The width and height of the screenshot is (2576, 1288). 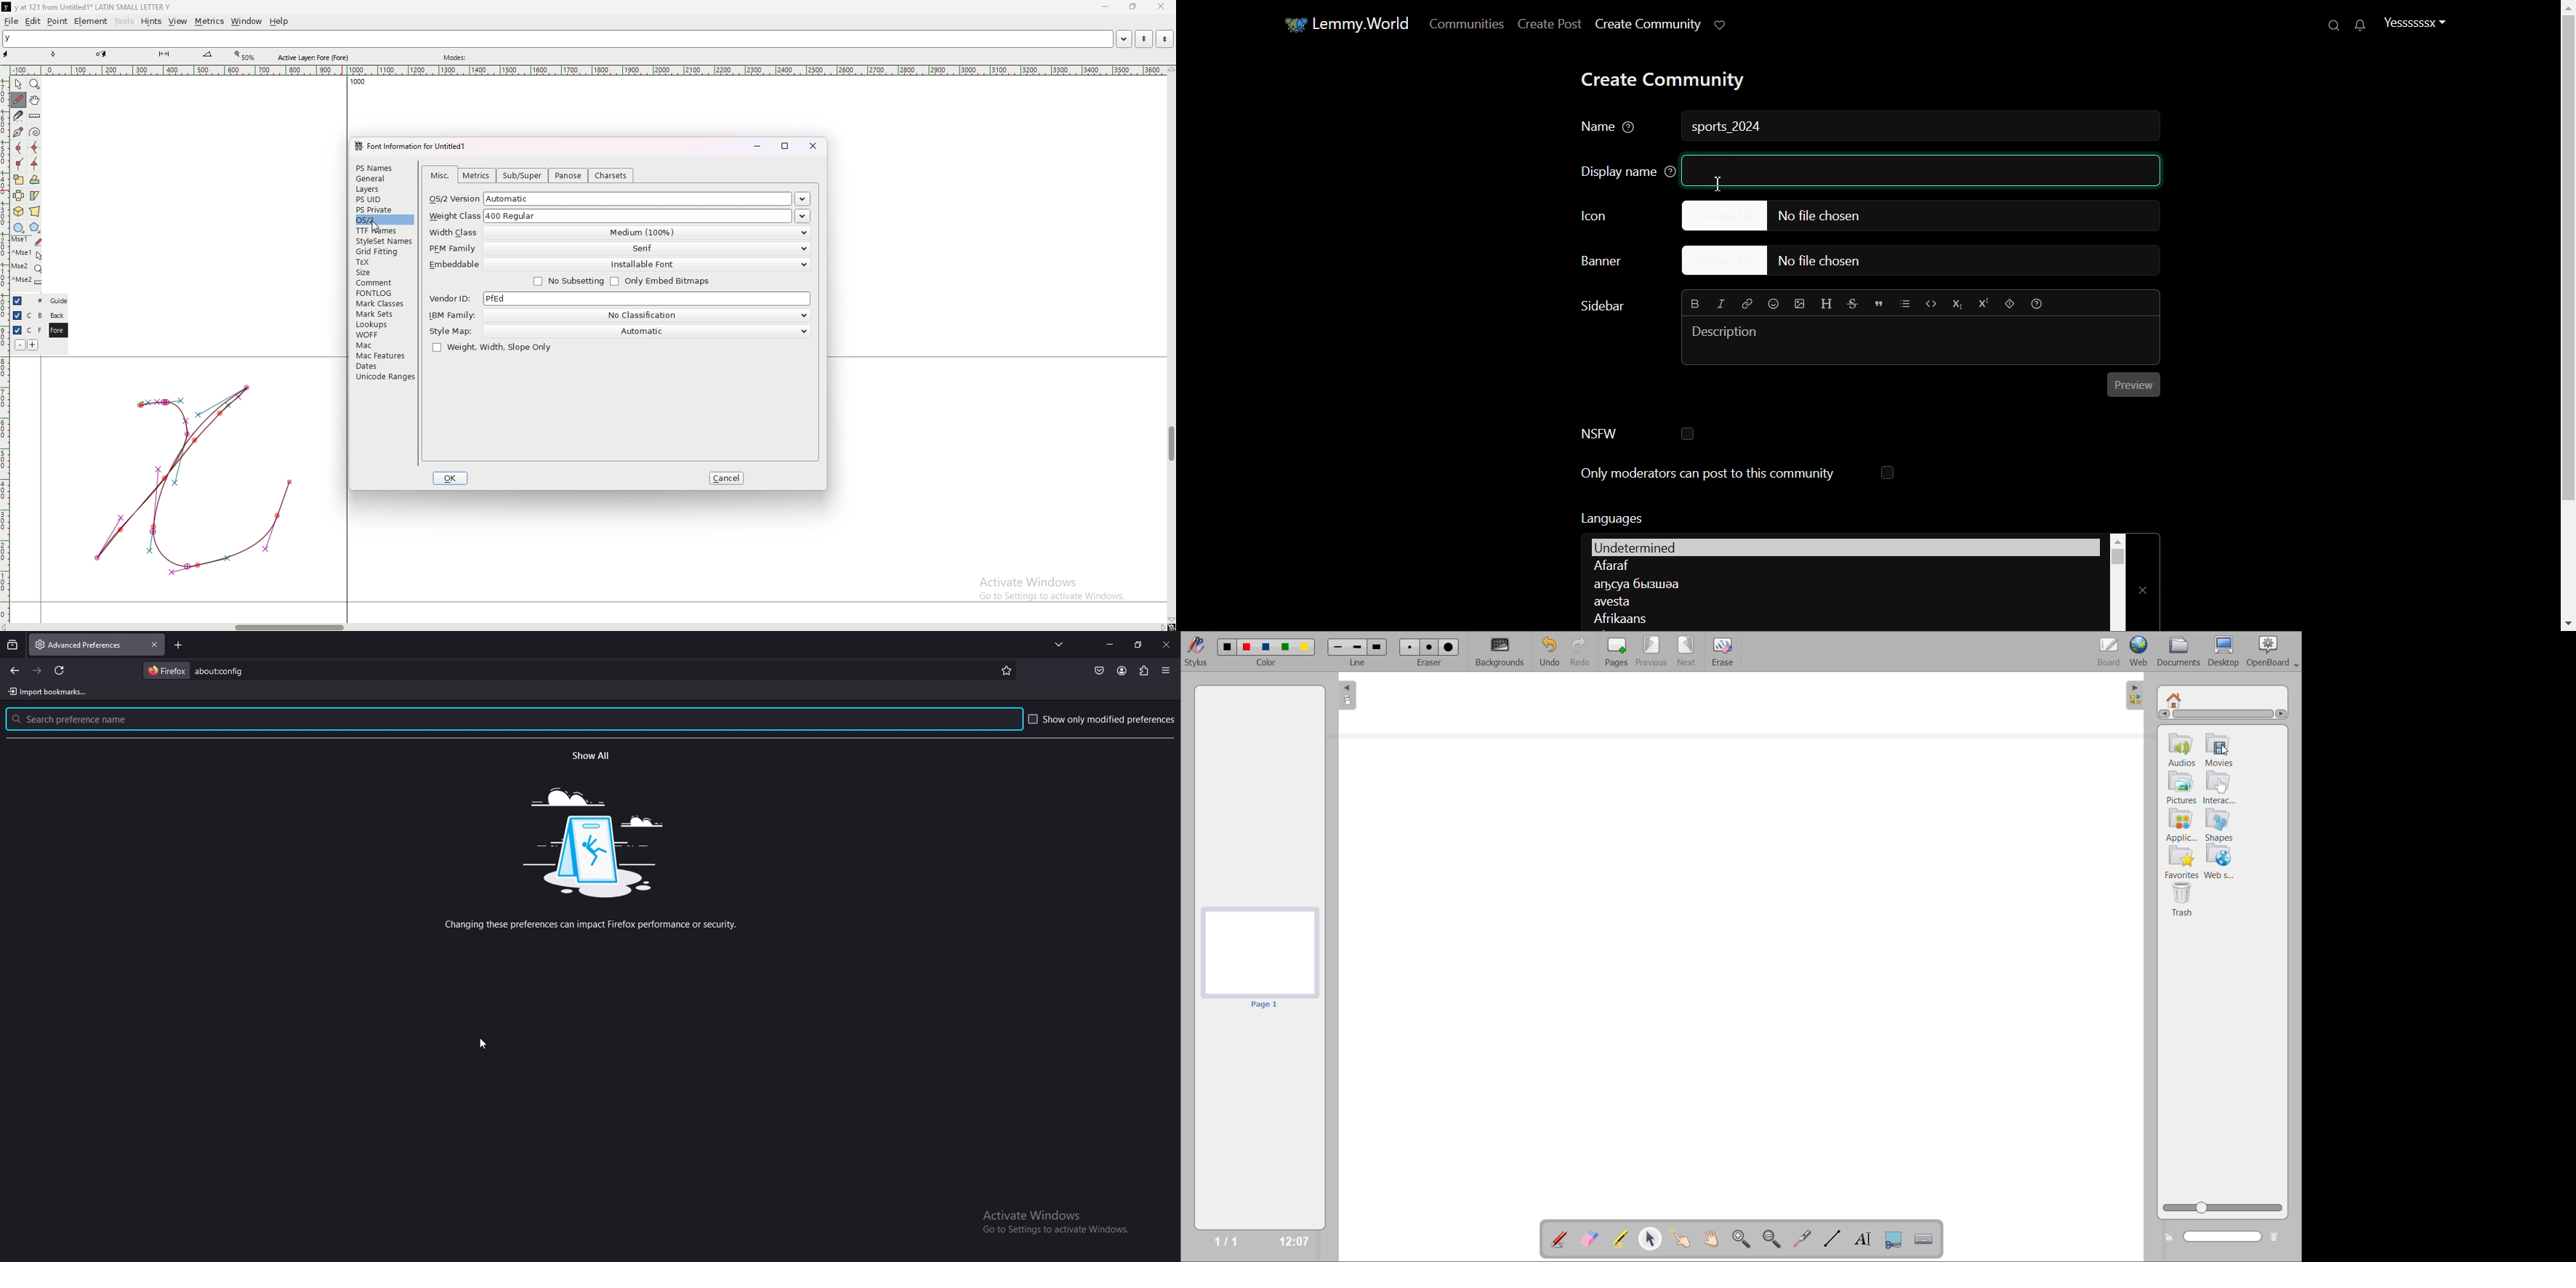 What do you see at coordinates (1107, 7) in the screenshot?
I see `minimize` at bounding box center [1107, 7].